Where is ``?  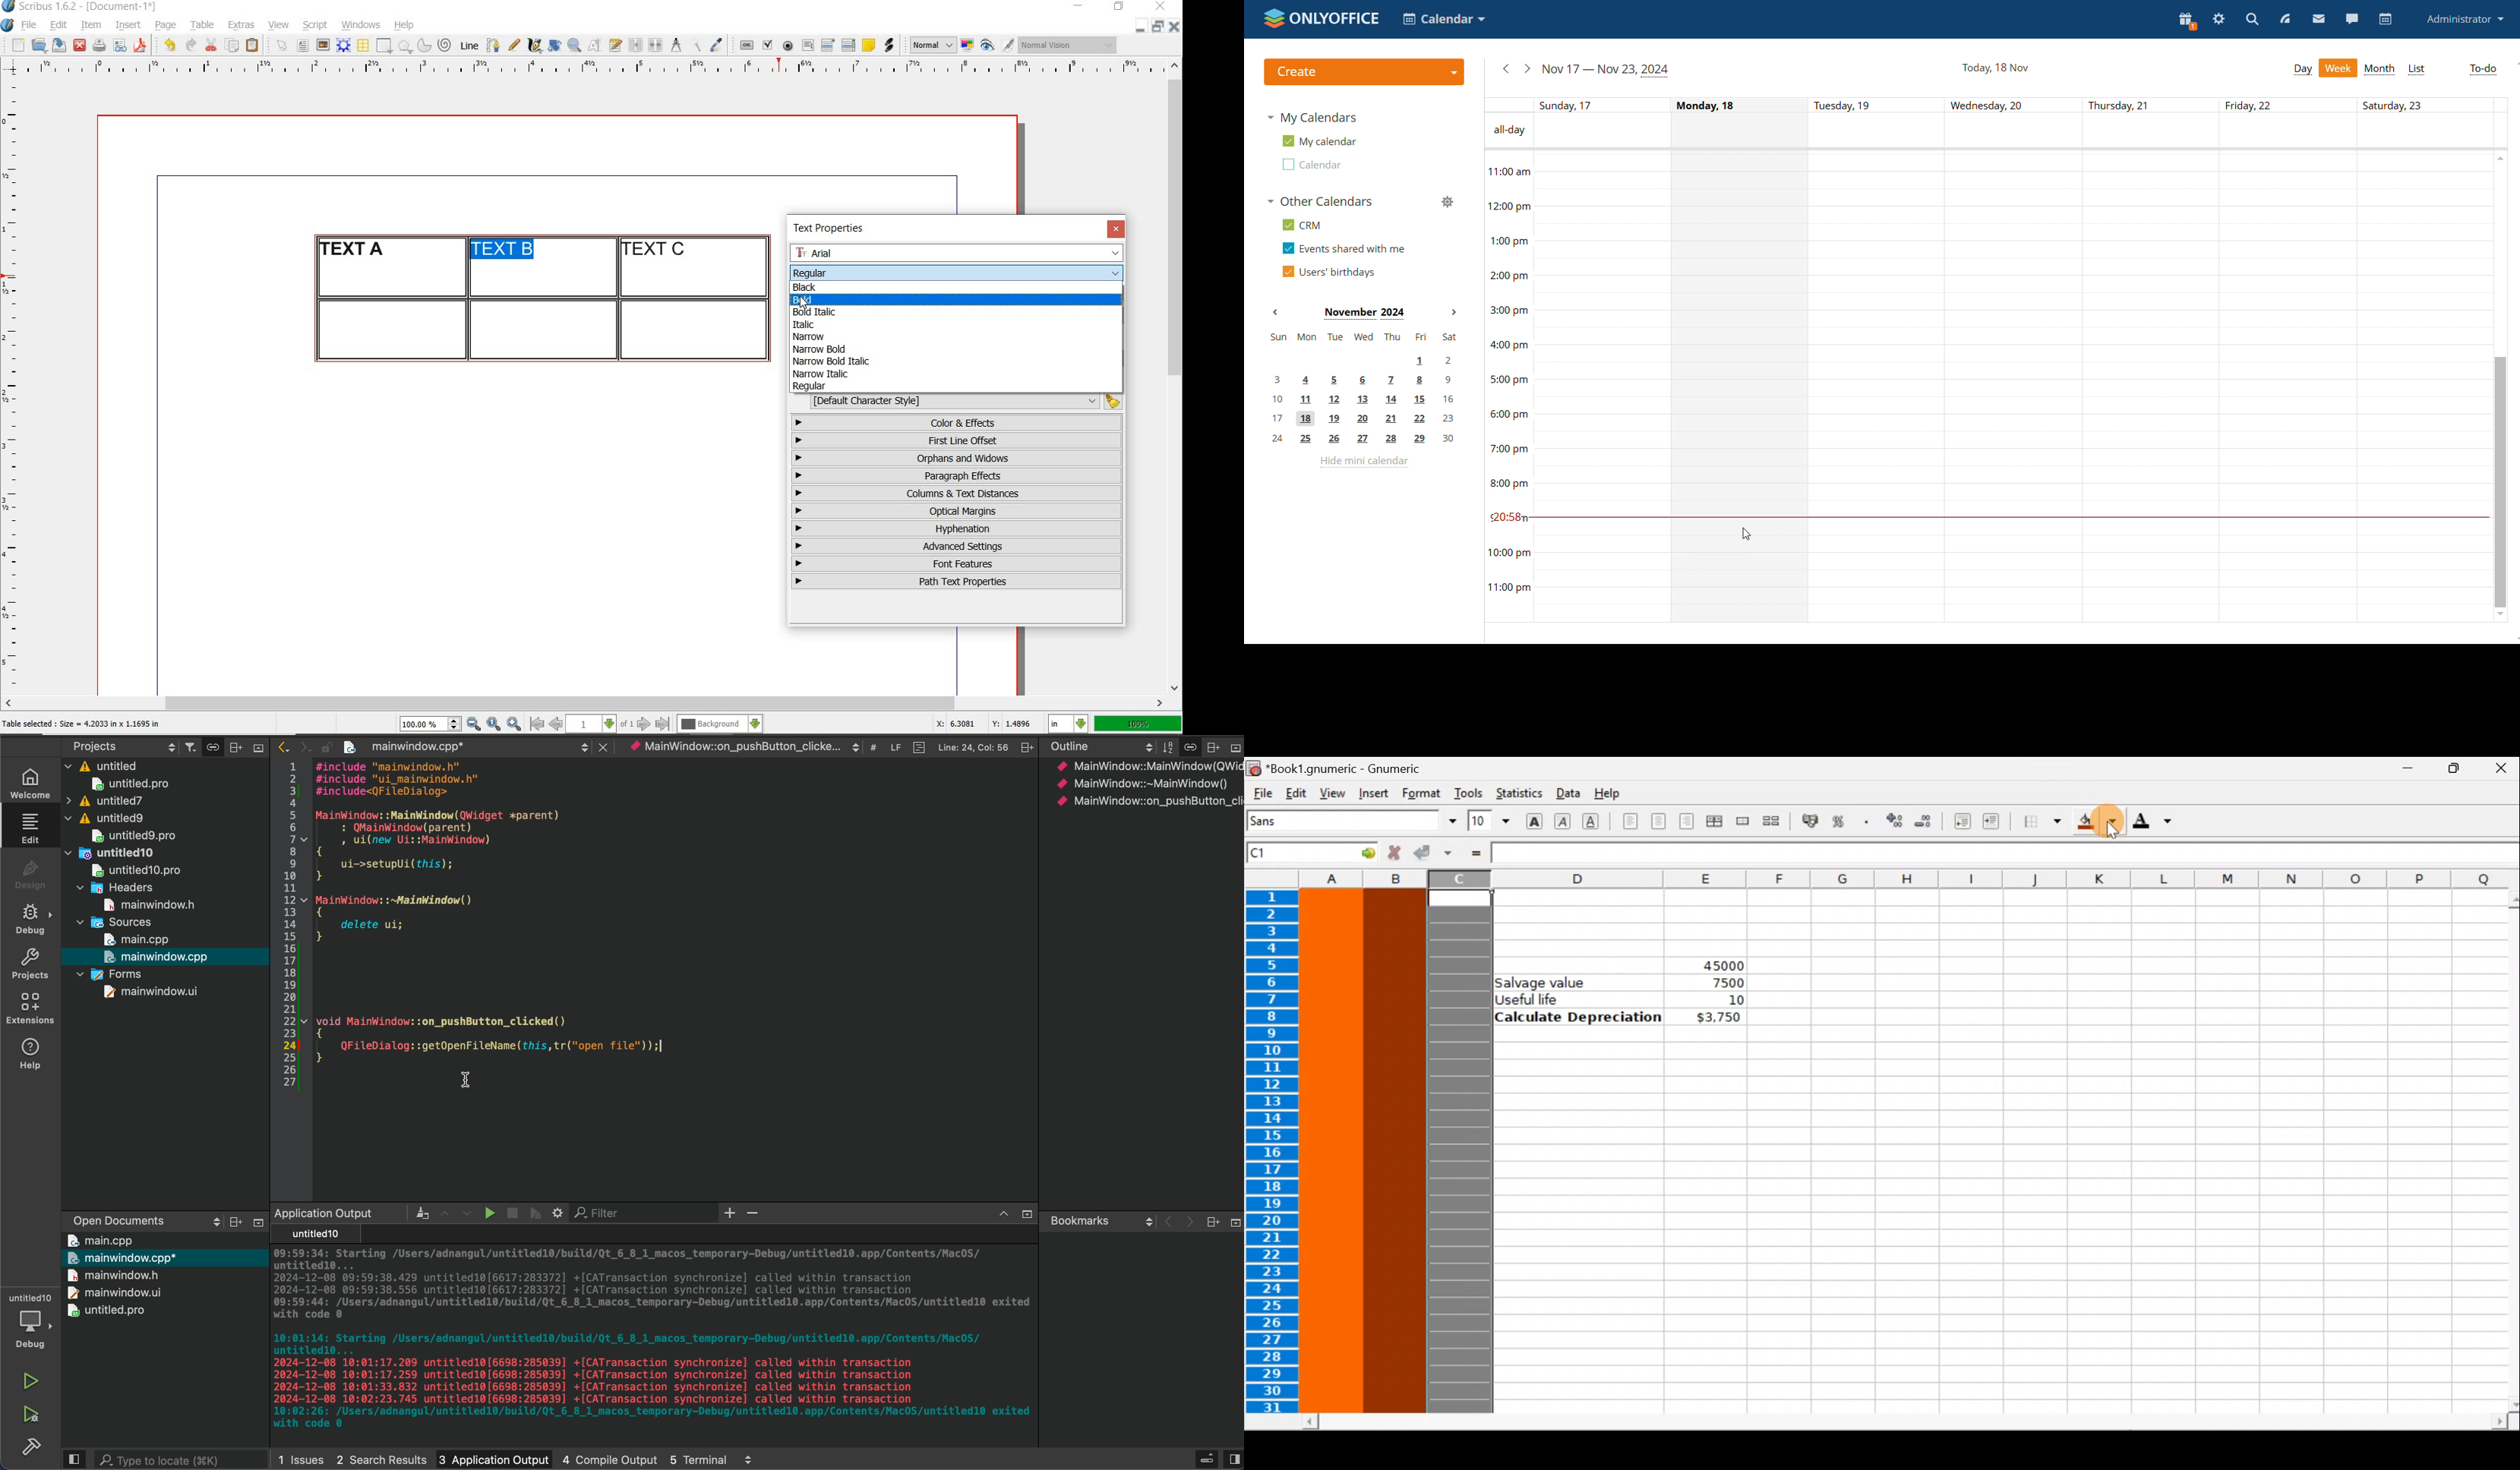  is located at coordinates (1234, 748).